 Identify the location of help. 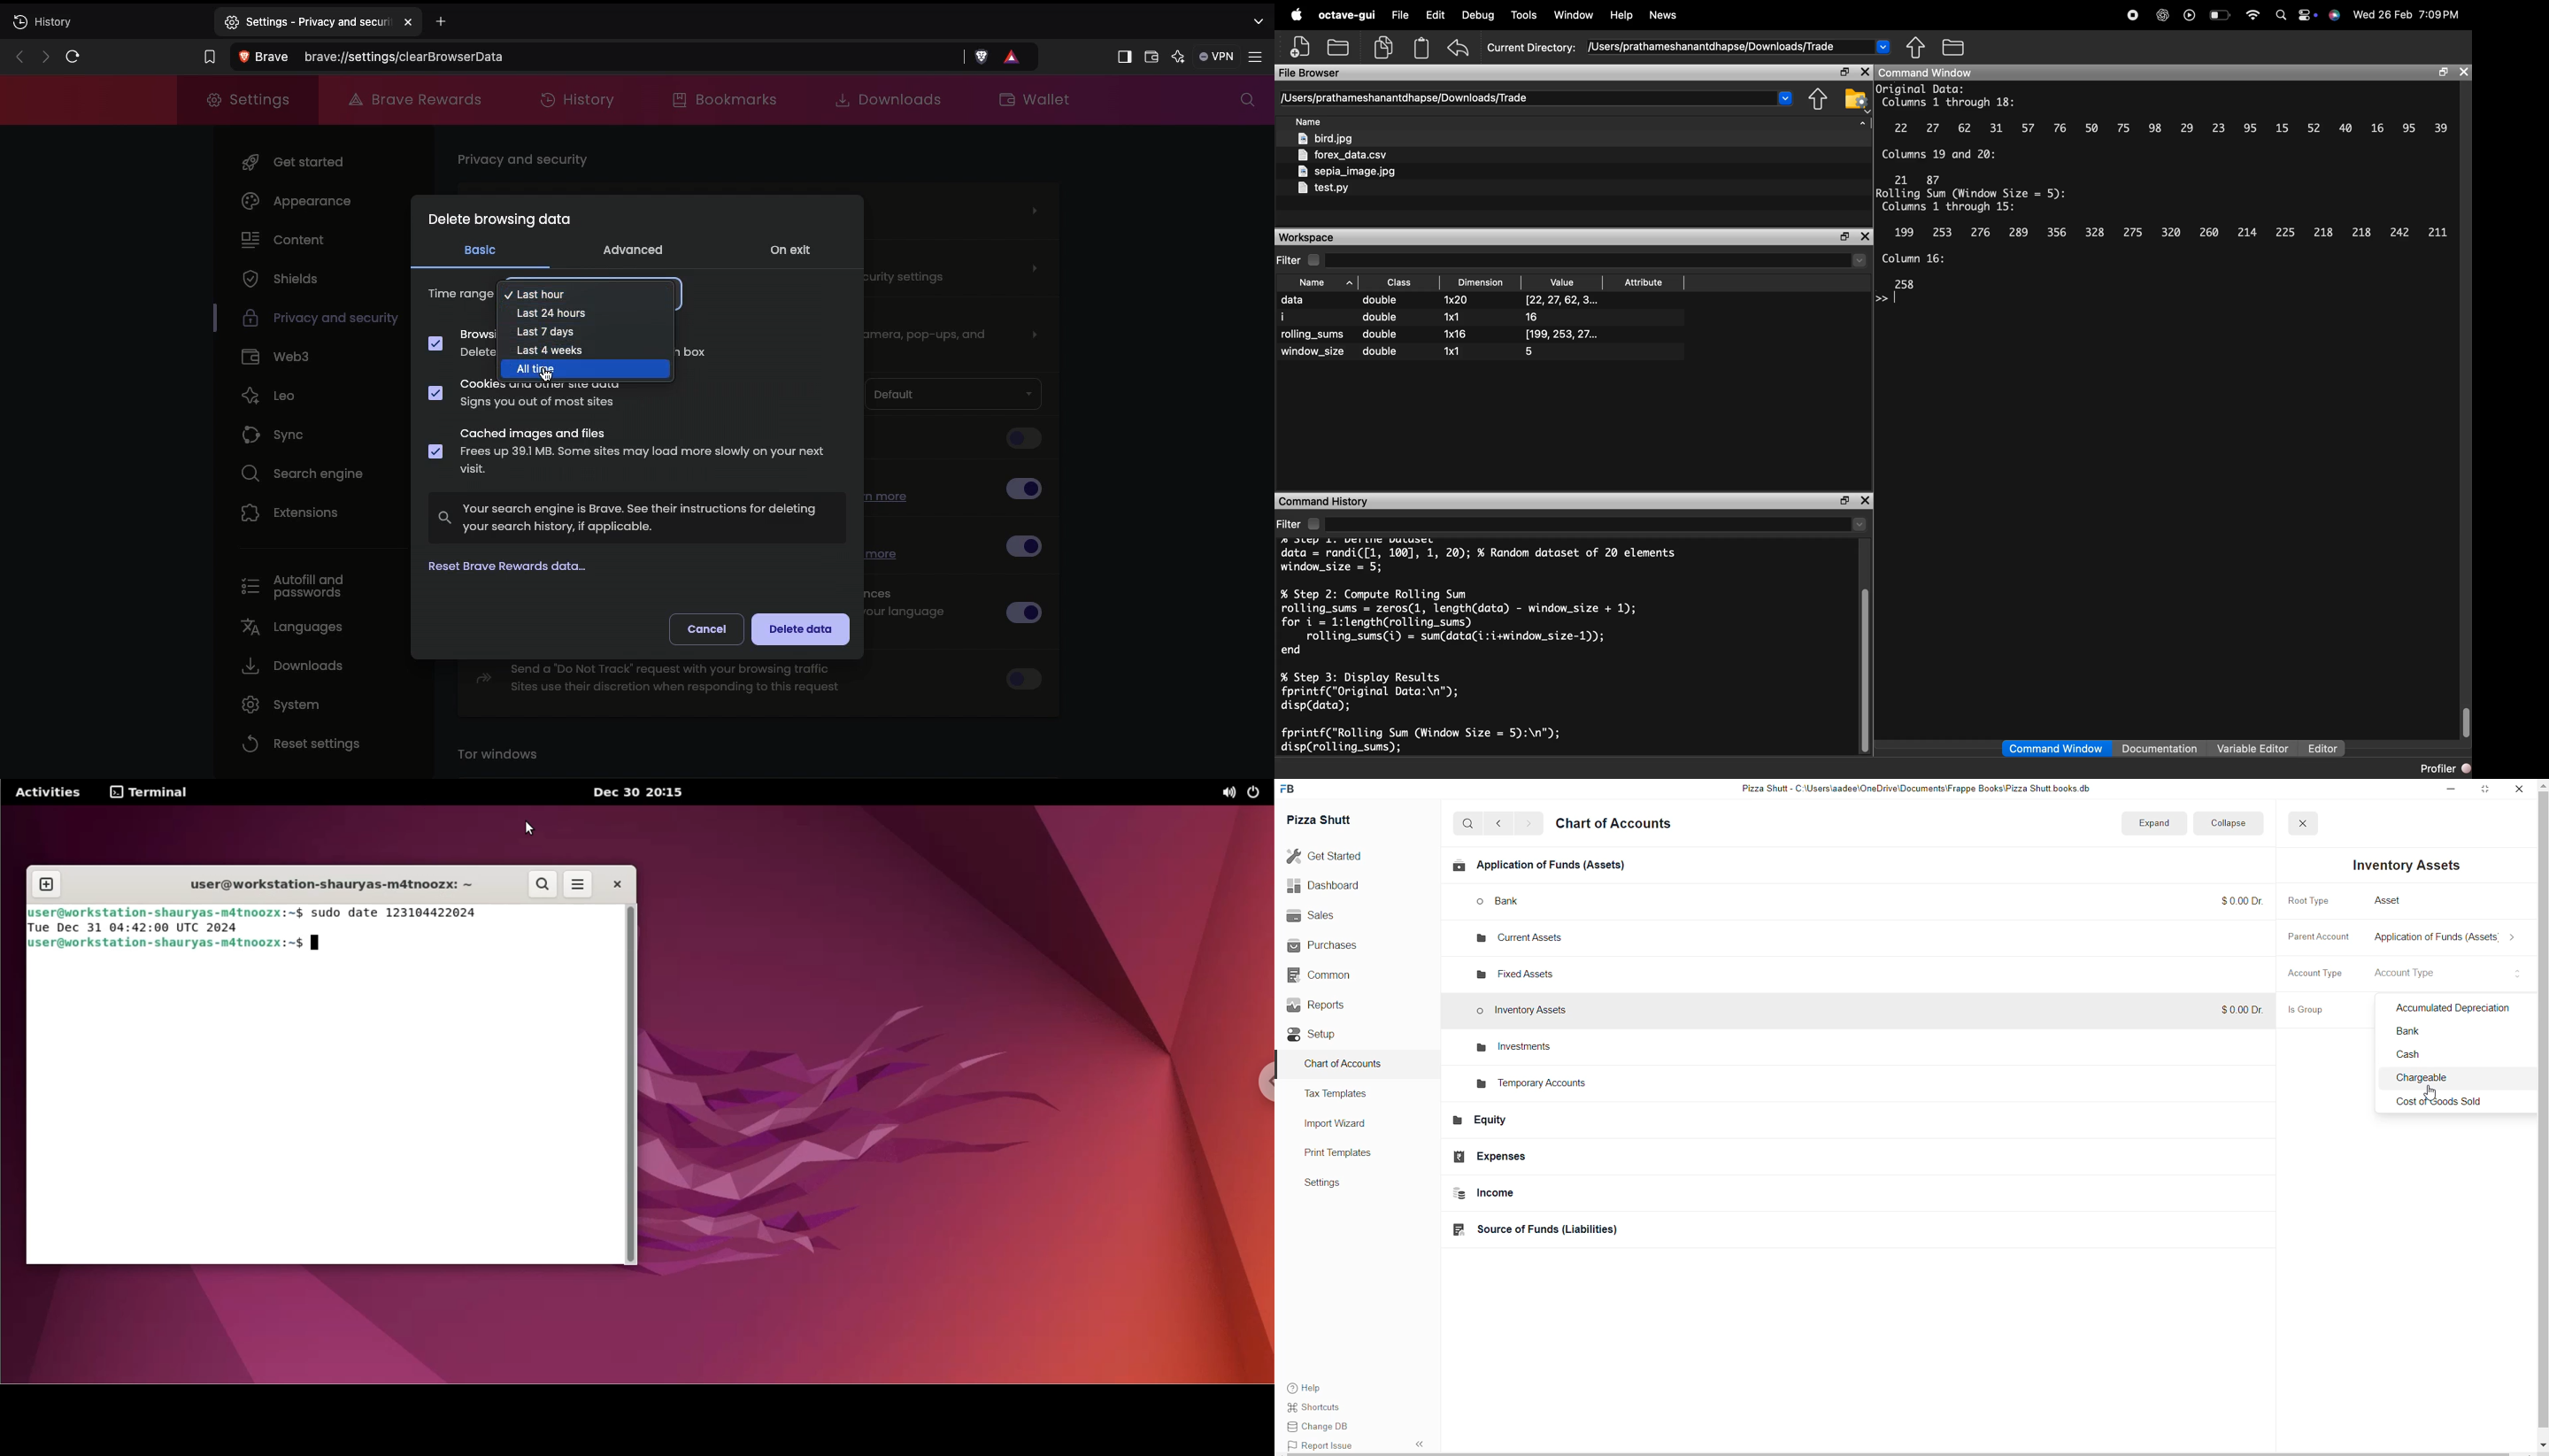
(1318, 1388).